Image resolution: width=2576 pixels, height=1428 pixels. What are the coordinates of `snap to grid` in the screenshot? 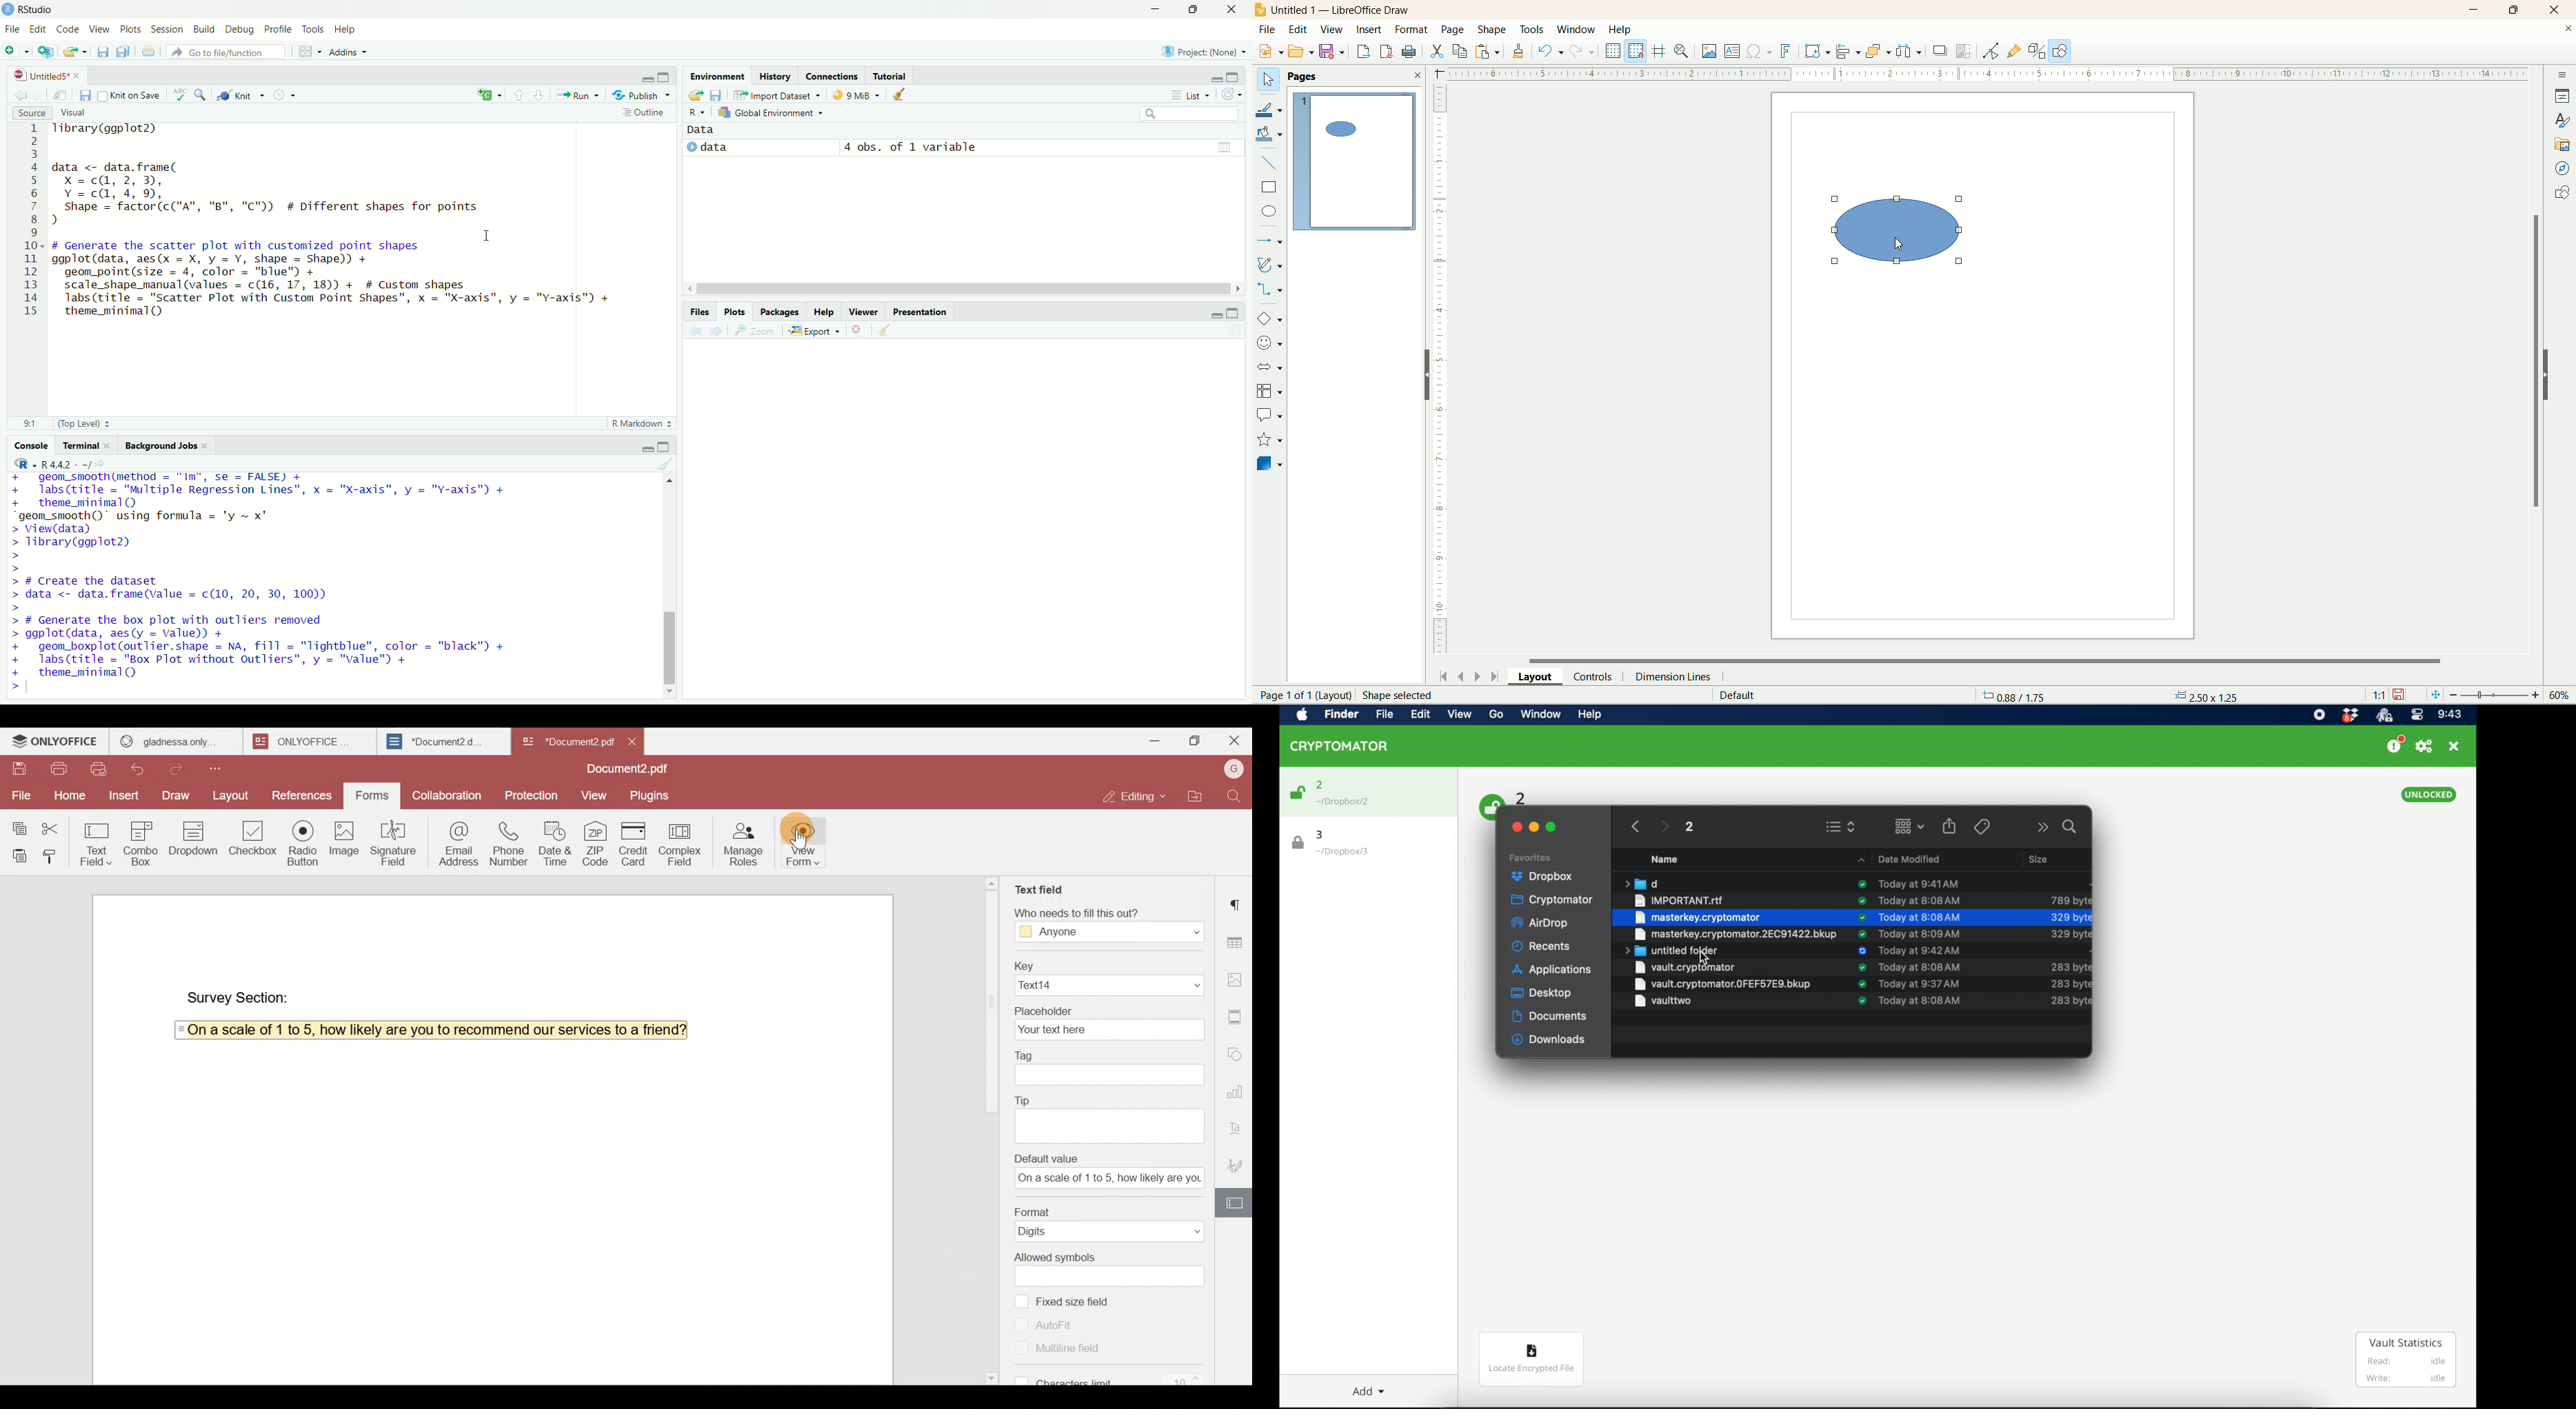 It's located at (1639, 52).